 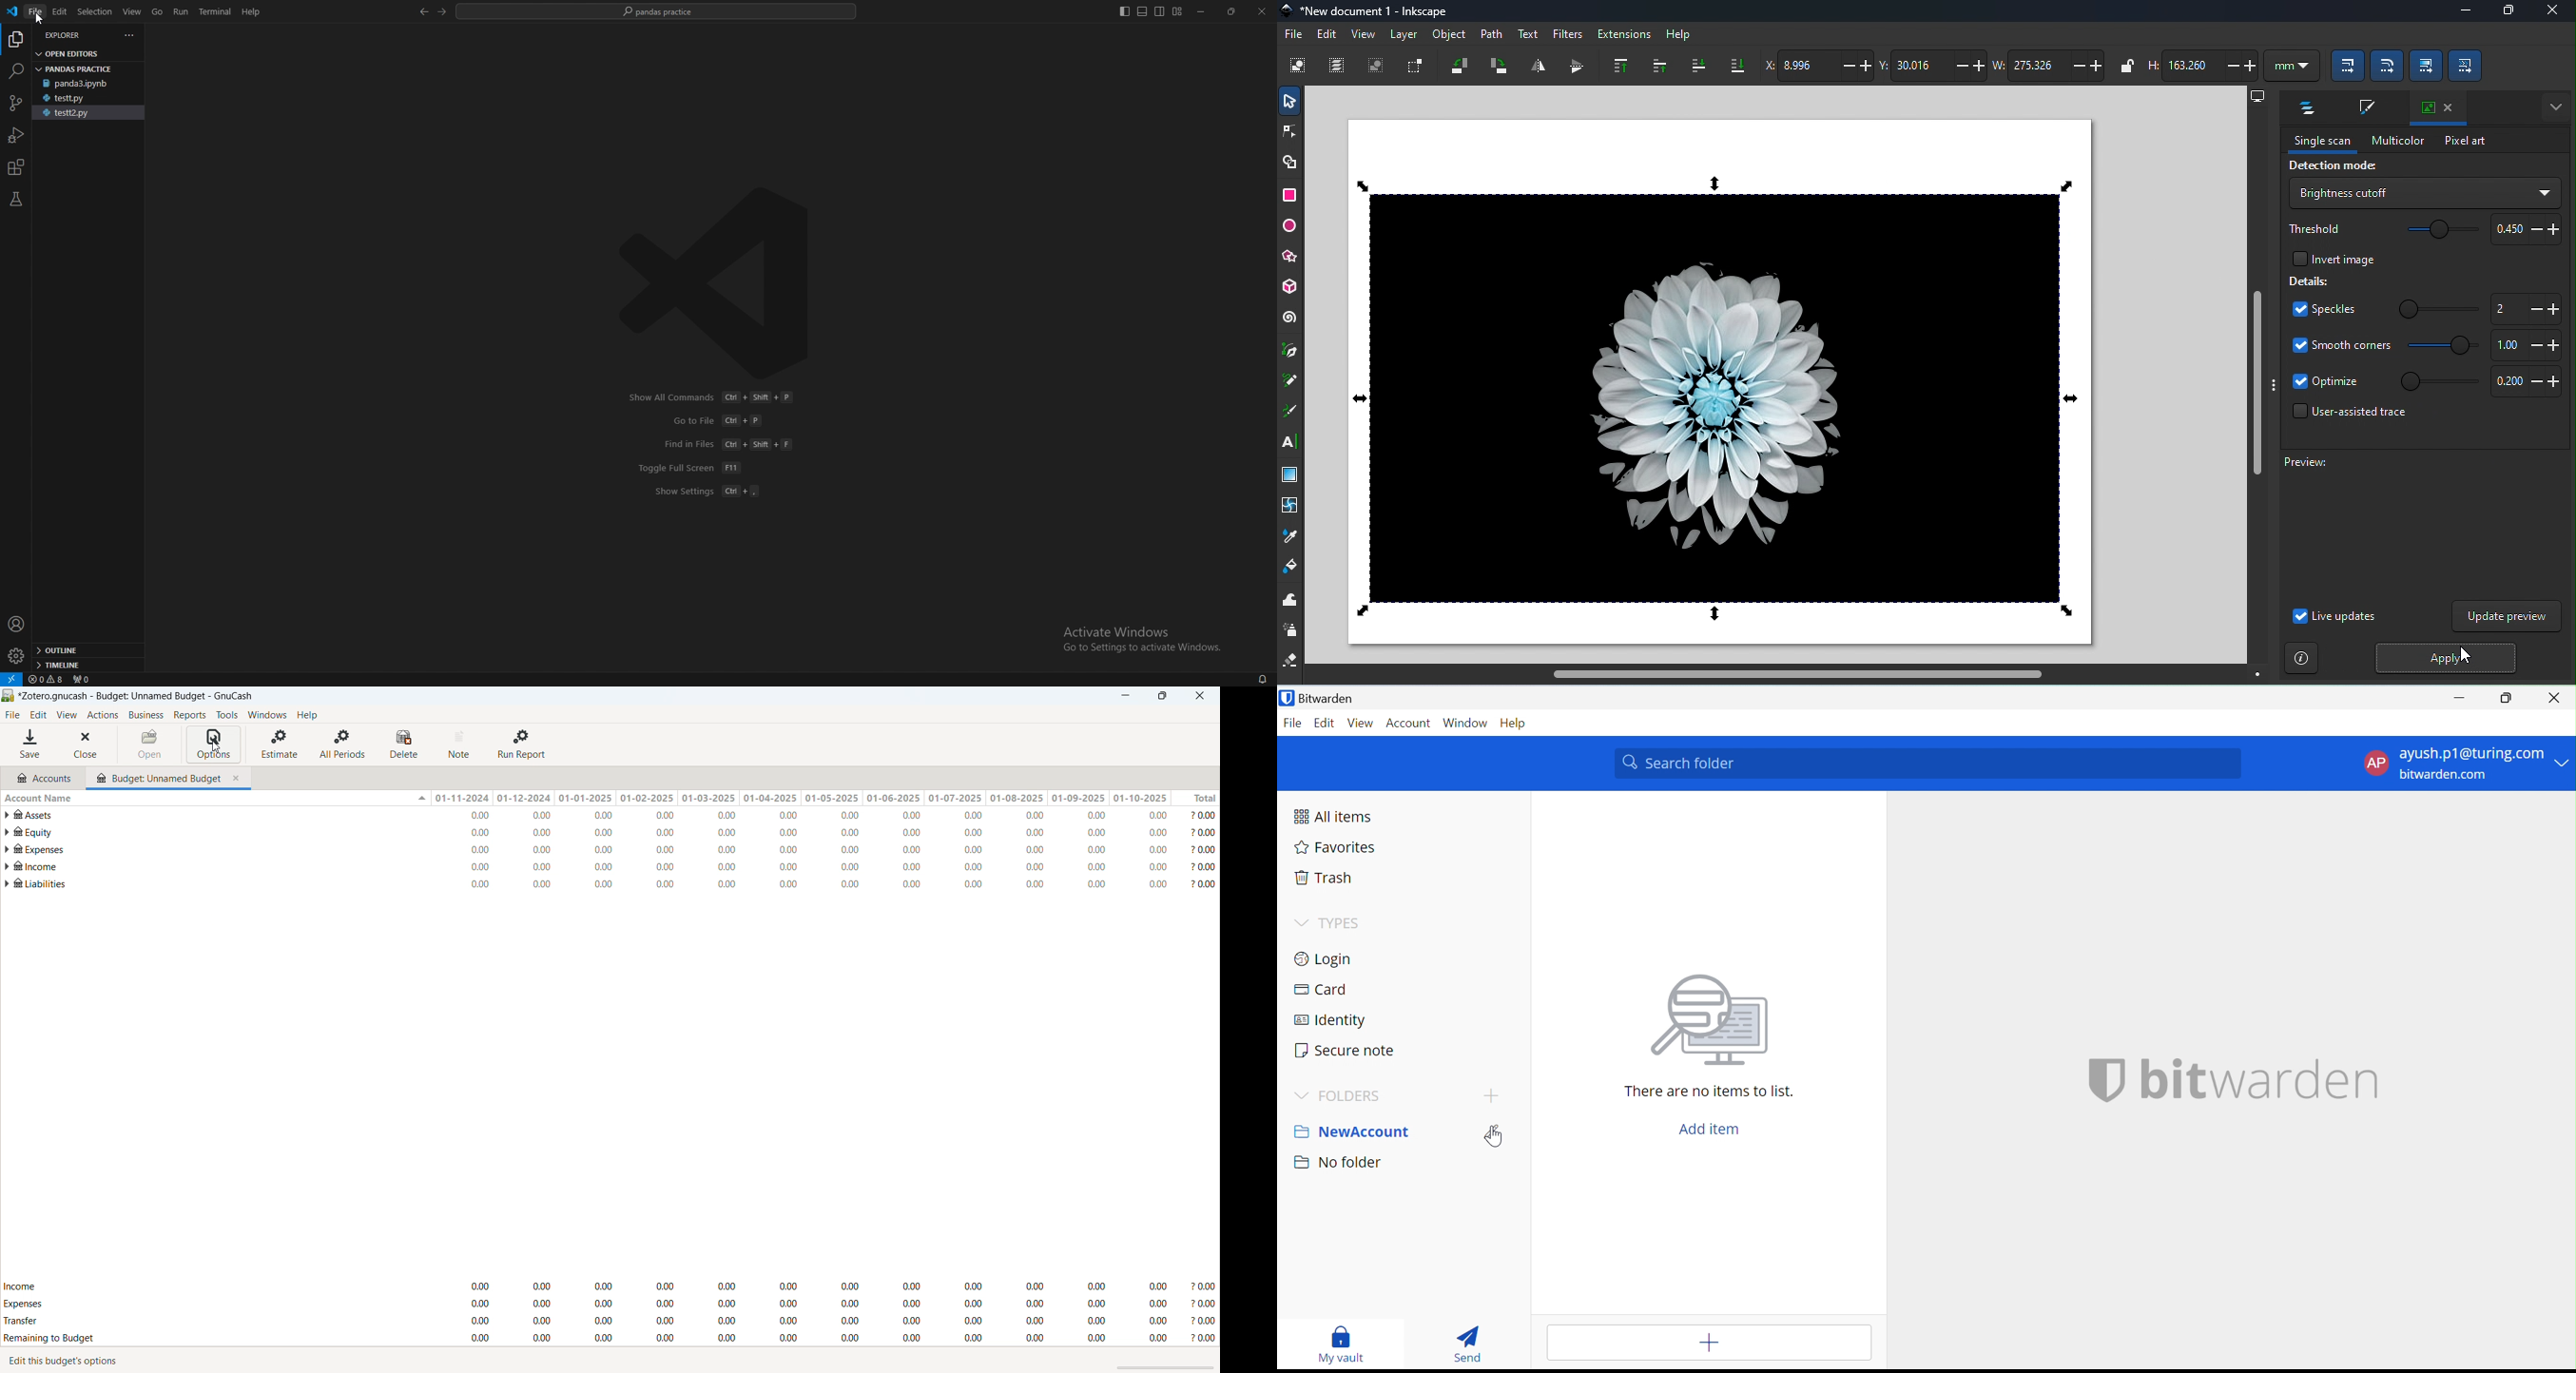 What do you see at coordinates (77, 34) in the screenshot?
I see `explorer` at bounding box center [77, 34].